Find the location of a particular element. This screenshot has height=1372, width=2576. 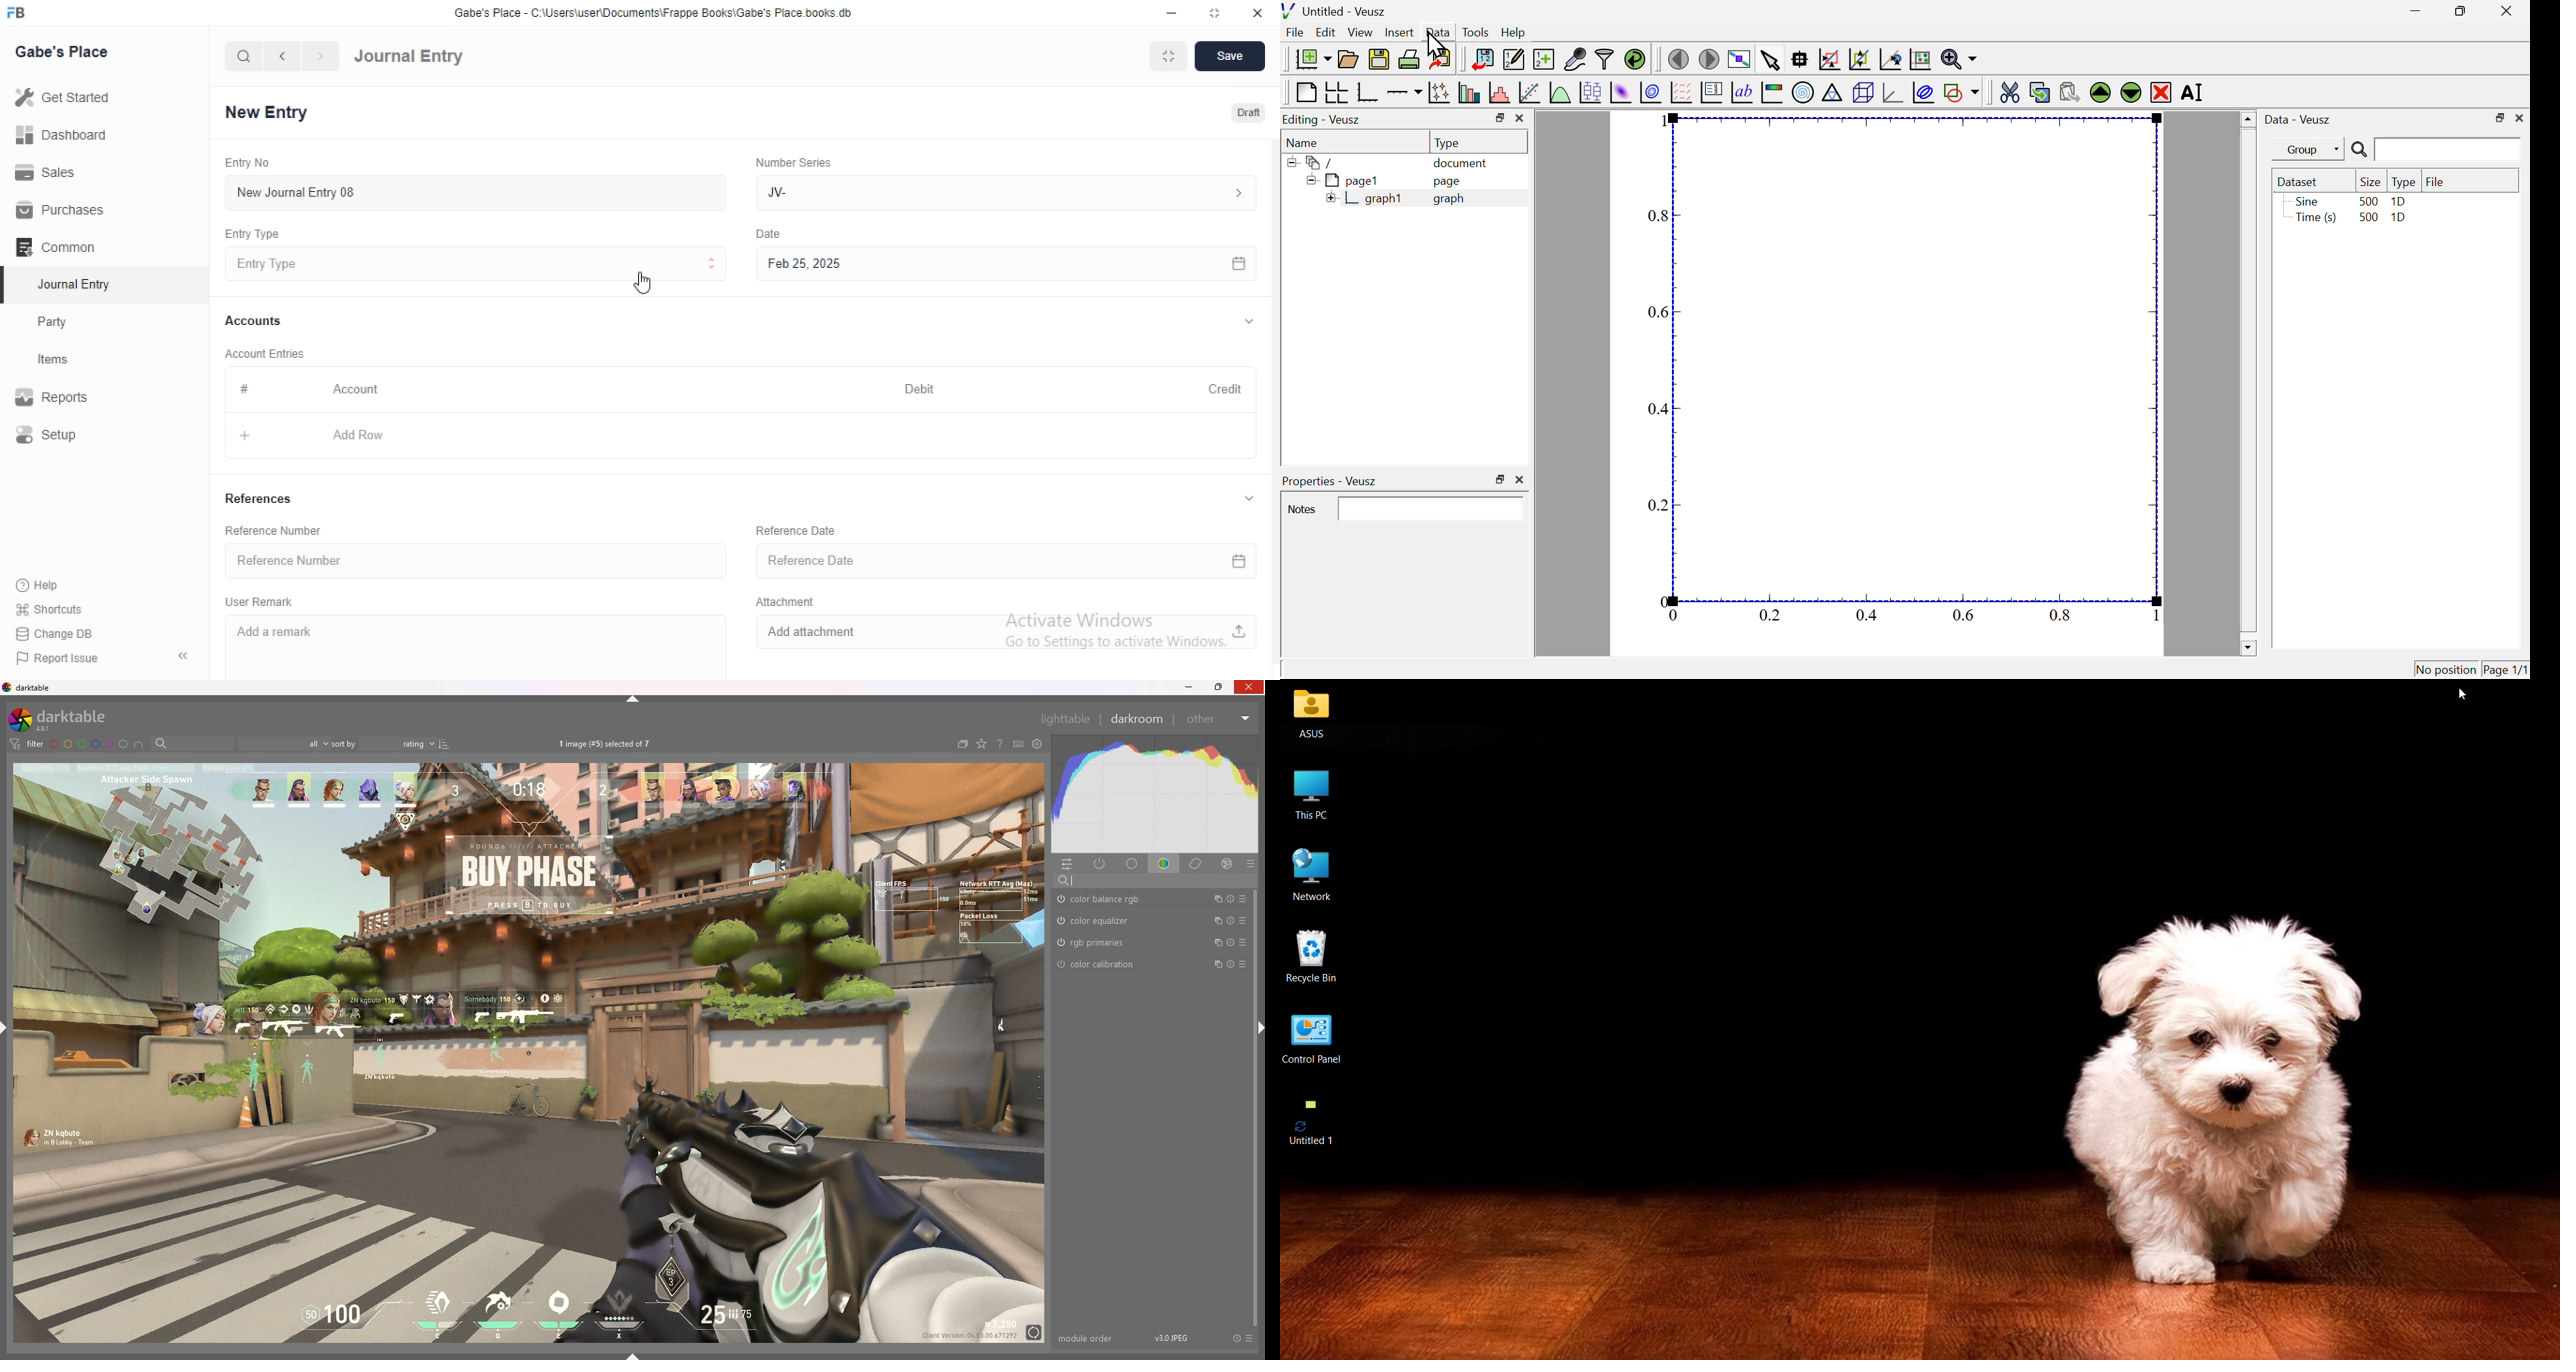

Account Entries is located at coordinates (267, 354).